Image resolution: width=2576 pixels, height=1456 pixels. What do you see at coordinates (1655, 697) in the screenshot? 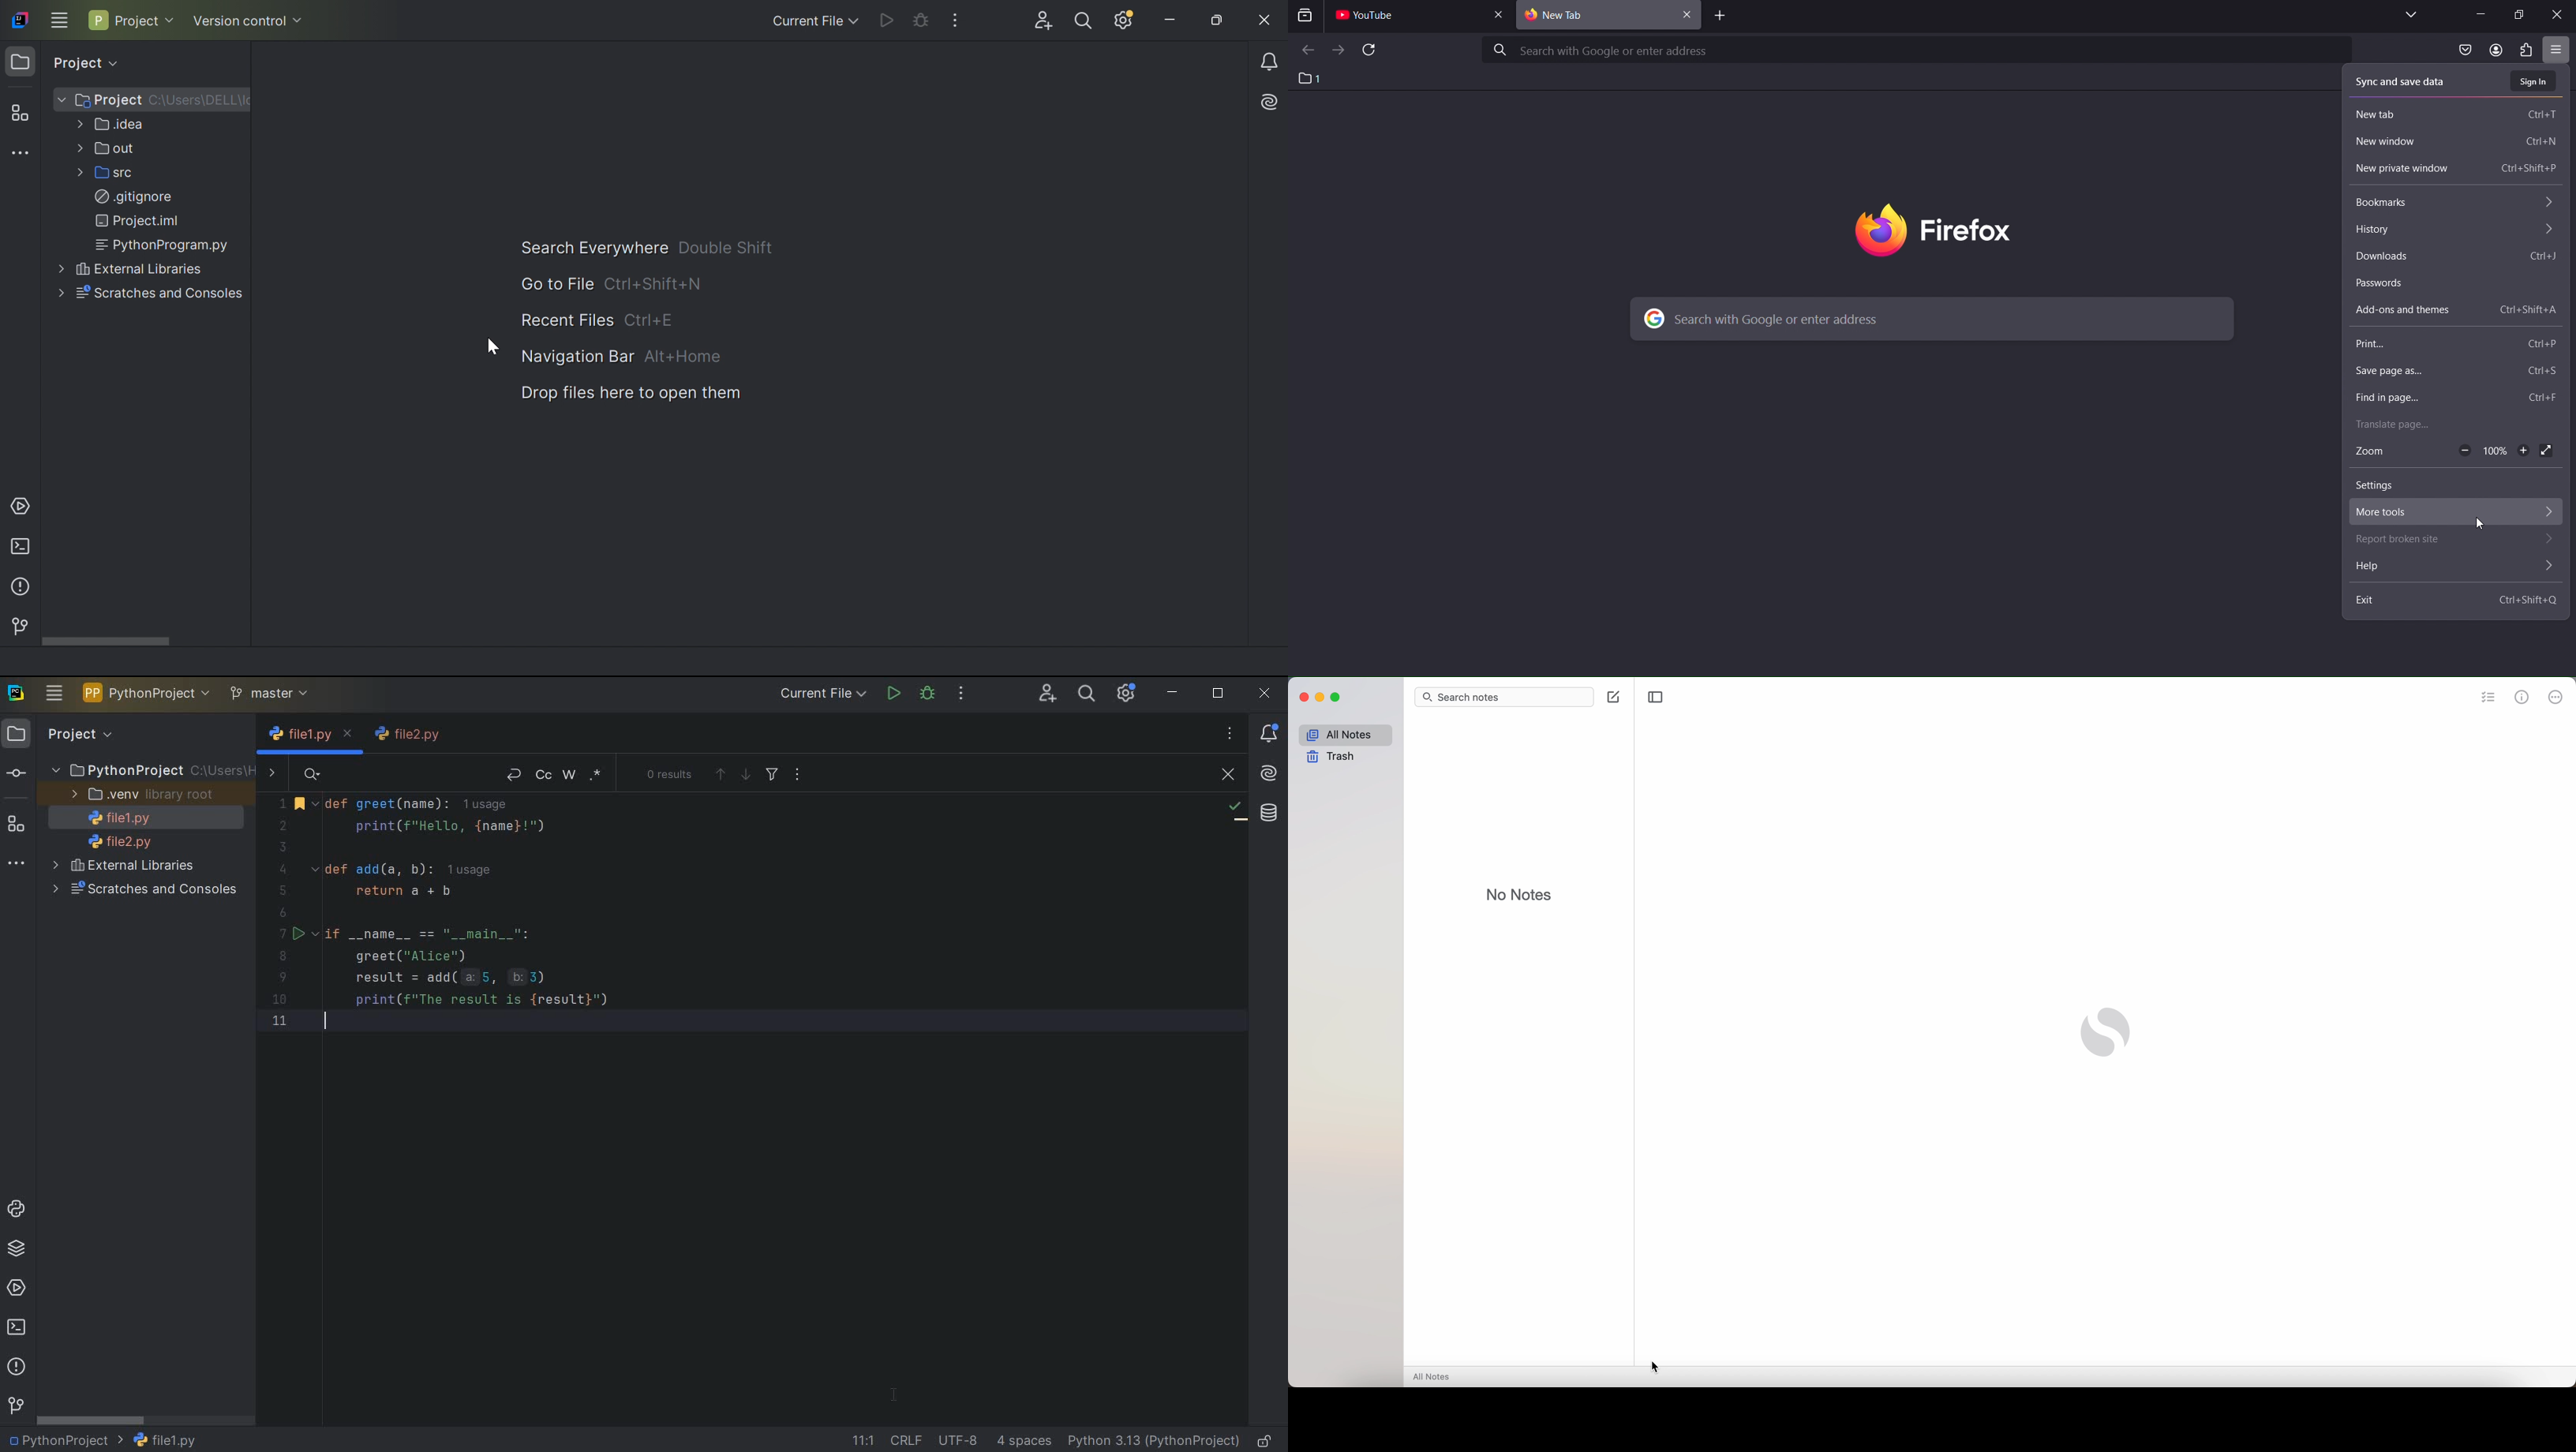
I see `toggle sidebar` at bounding box center [1655, 697].